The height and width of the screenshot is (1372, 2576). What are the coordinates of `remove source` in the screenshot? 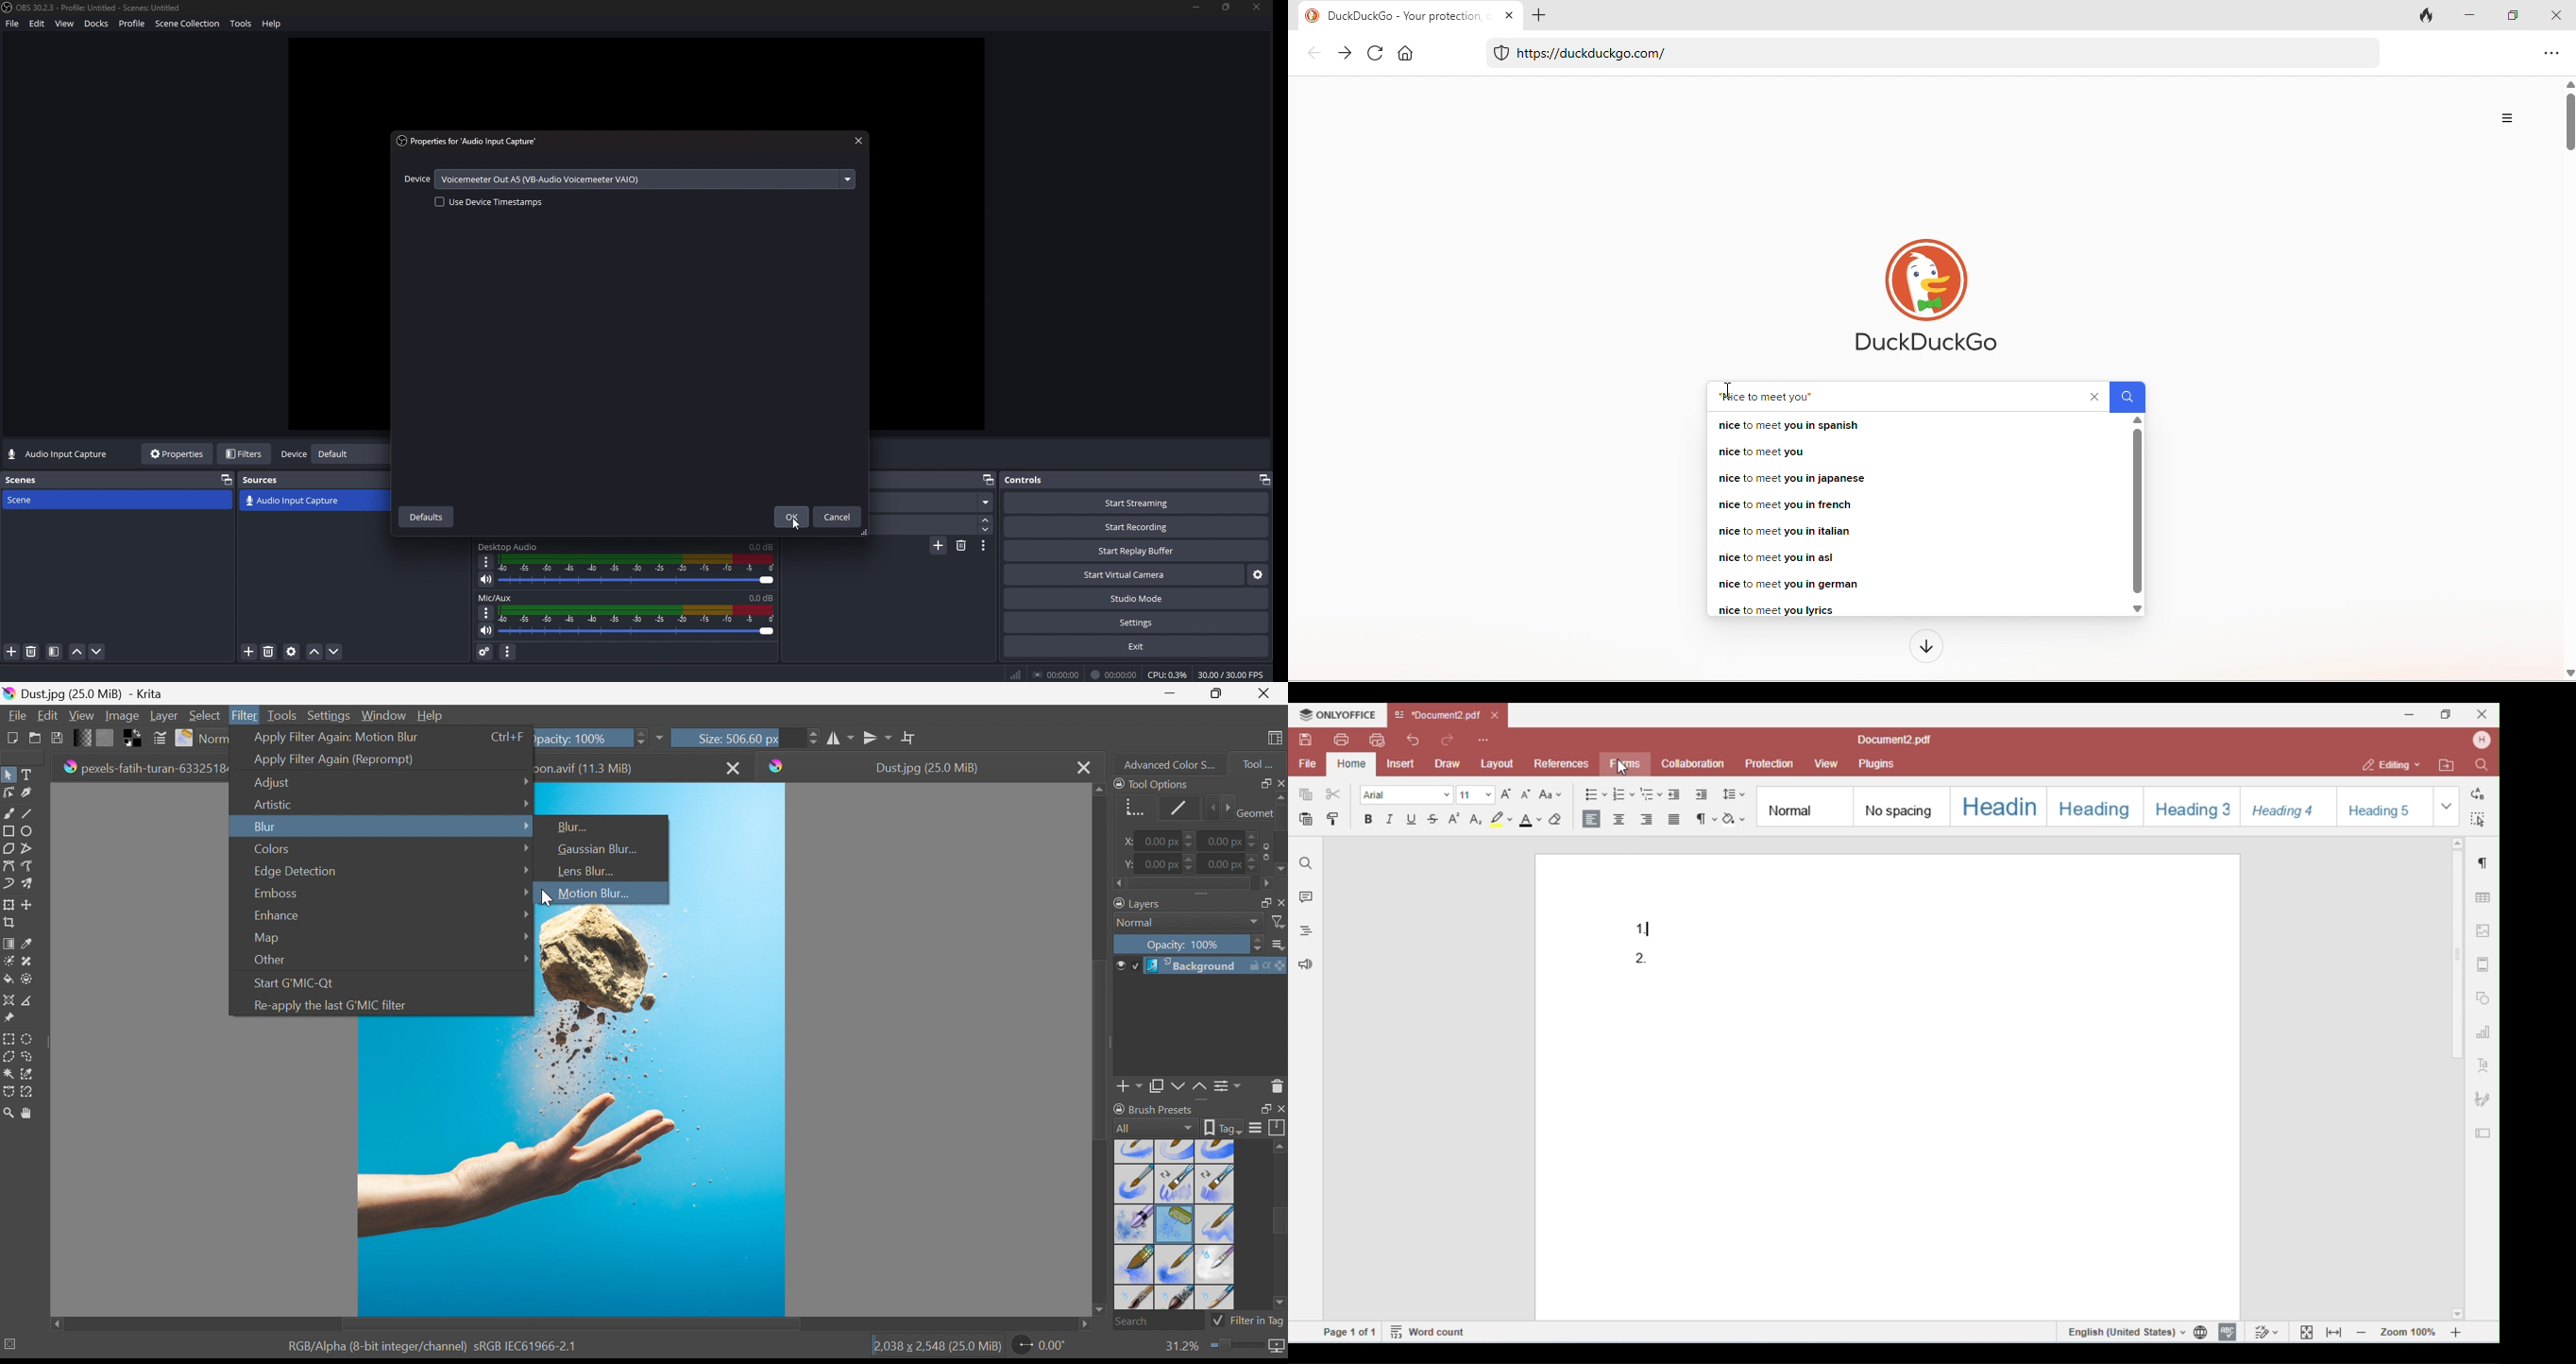 It's located at (269, 651).